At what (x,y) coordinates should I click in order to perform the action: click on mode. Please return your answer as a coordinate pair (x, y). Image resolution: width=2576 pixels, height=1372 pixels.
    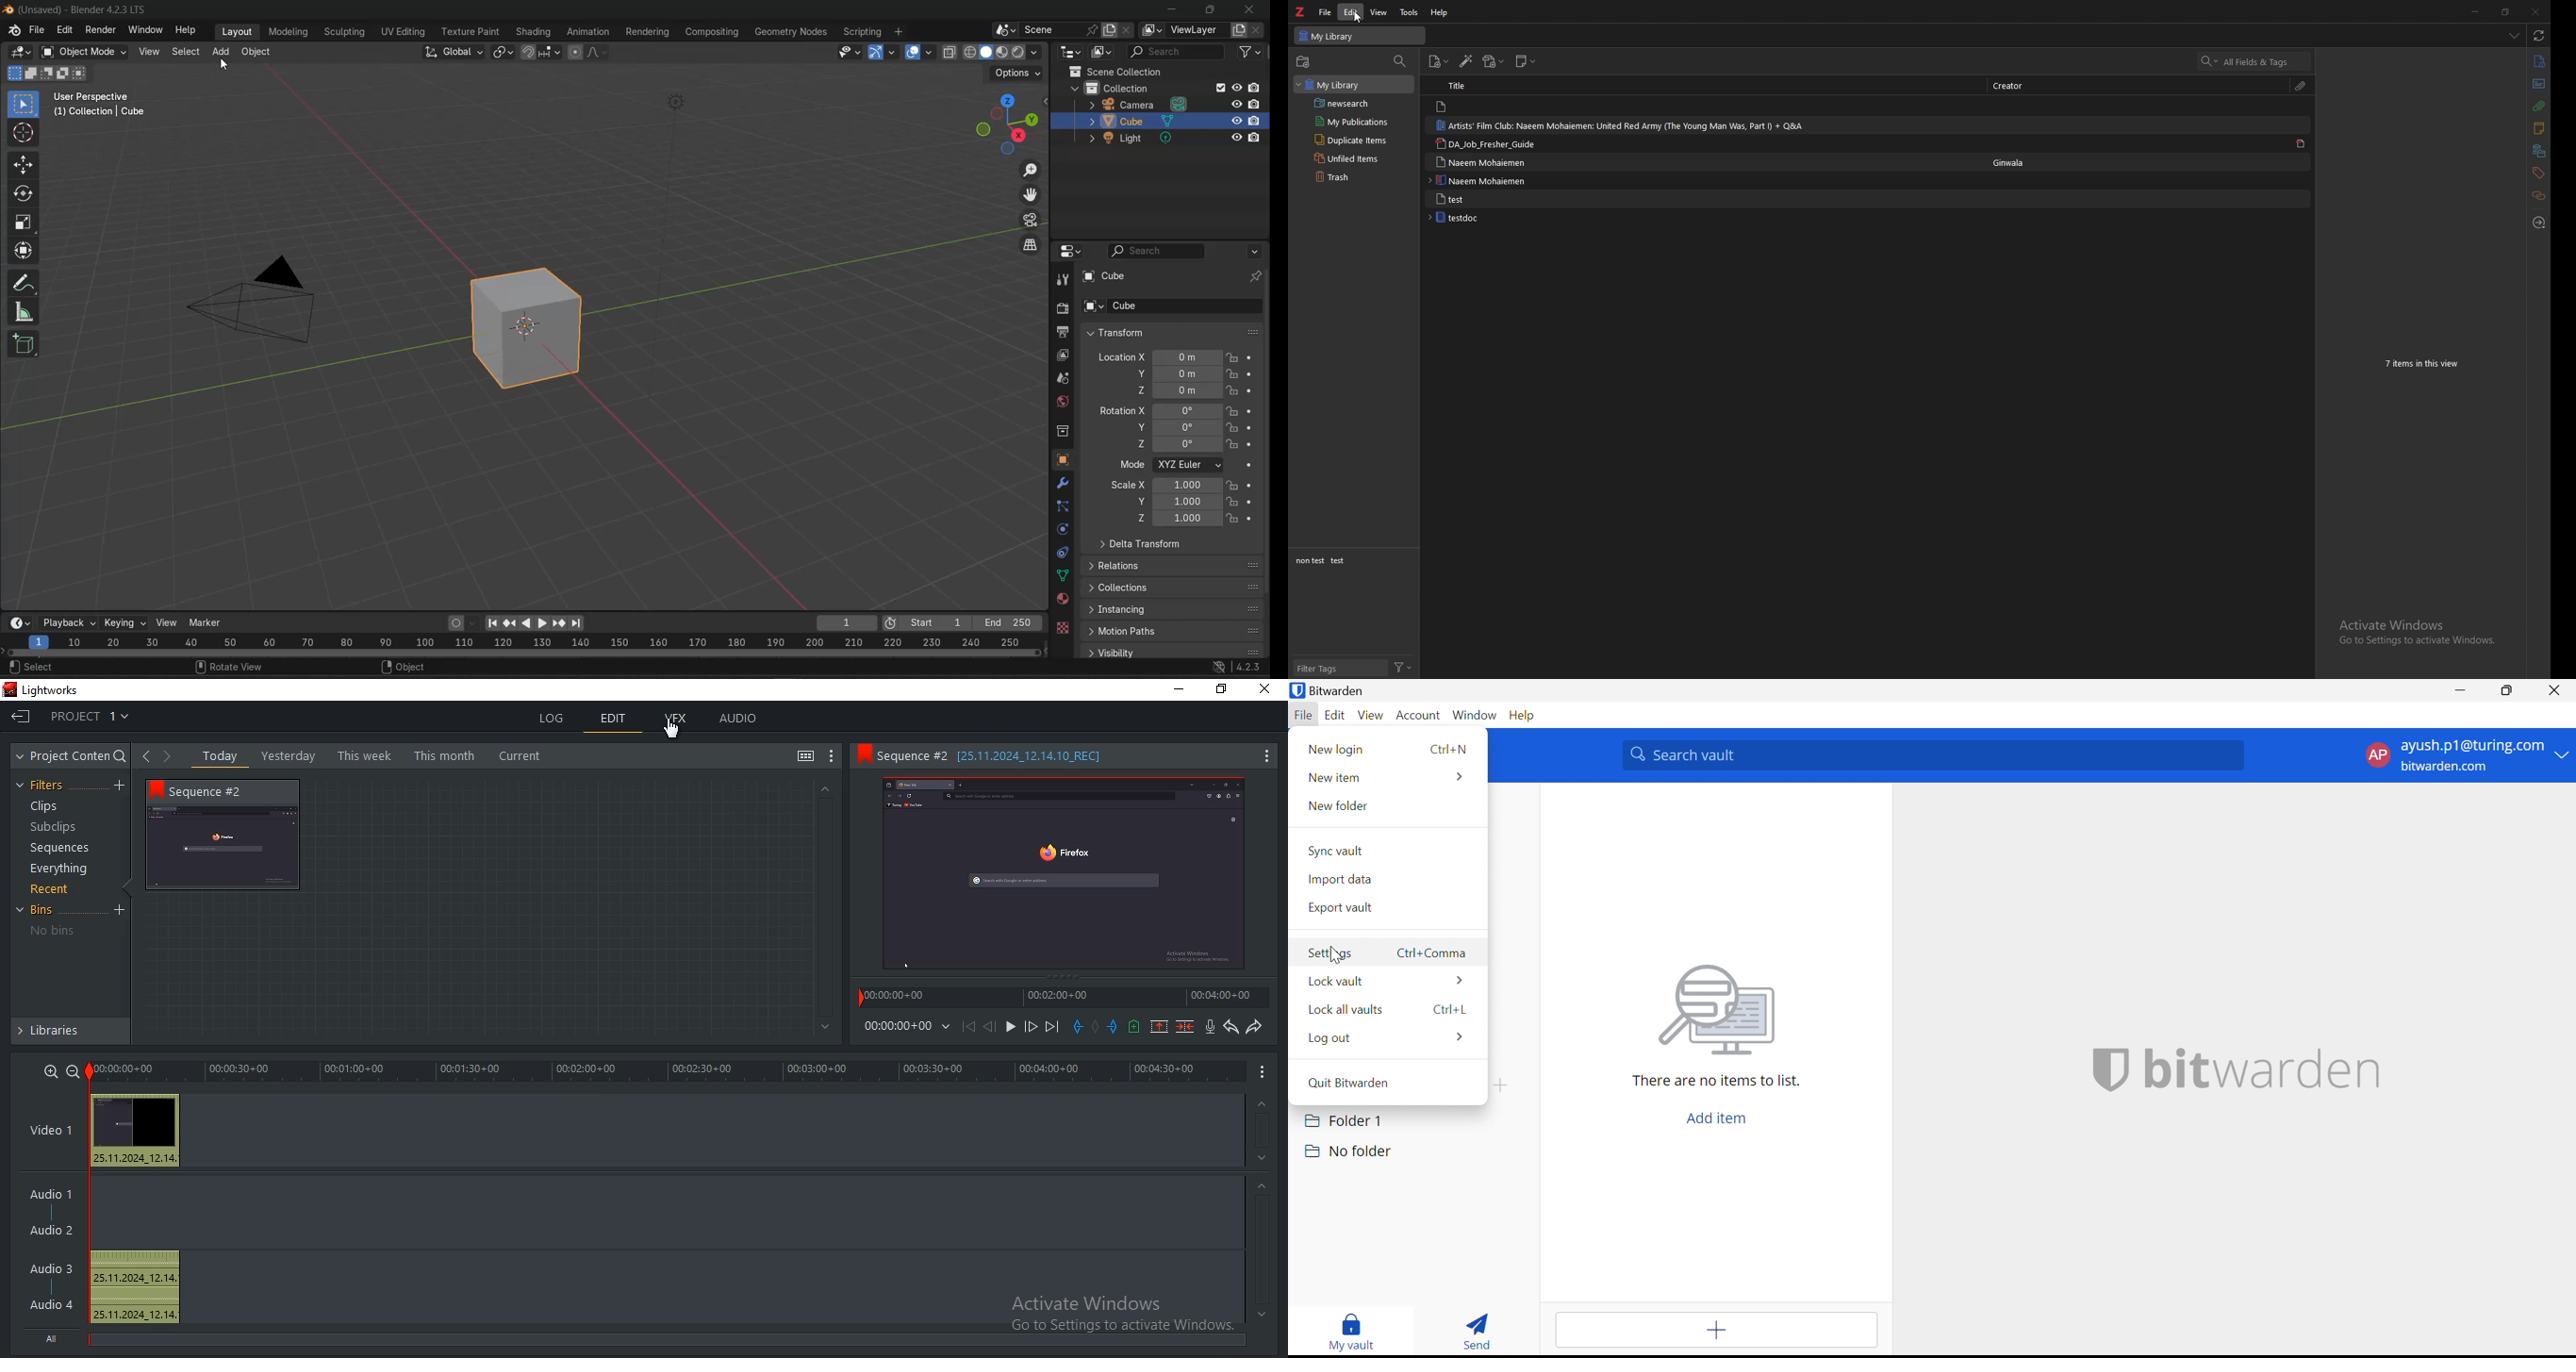
    Looking at the image, I should click on (1132, 465).